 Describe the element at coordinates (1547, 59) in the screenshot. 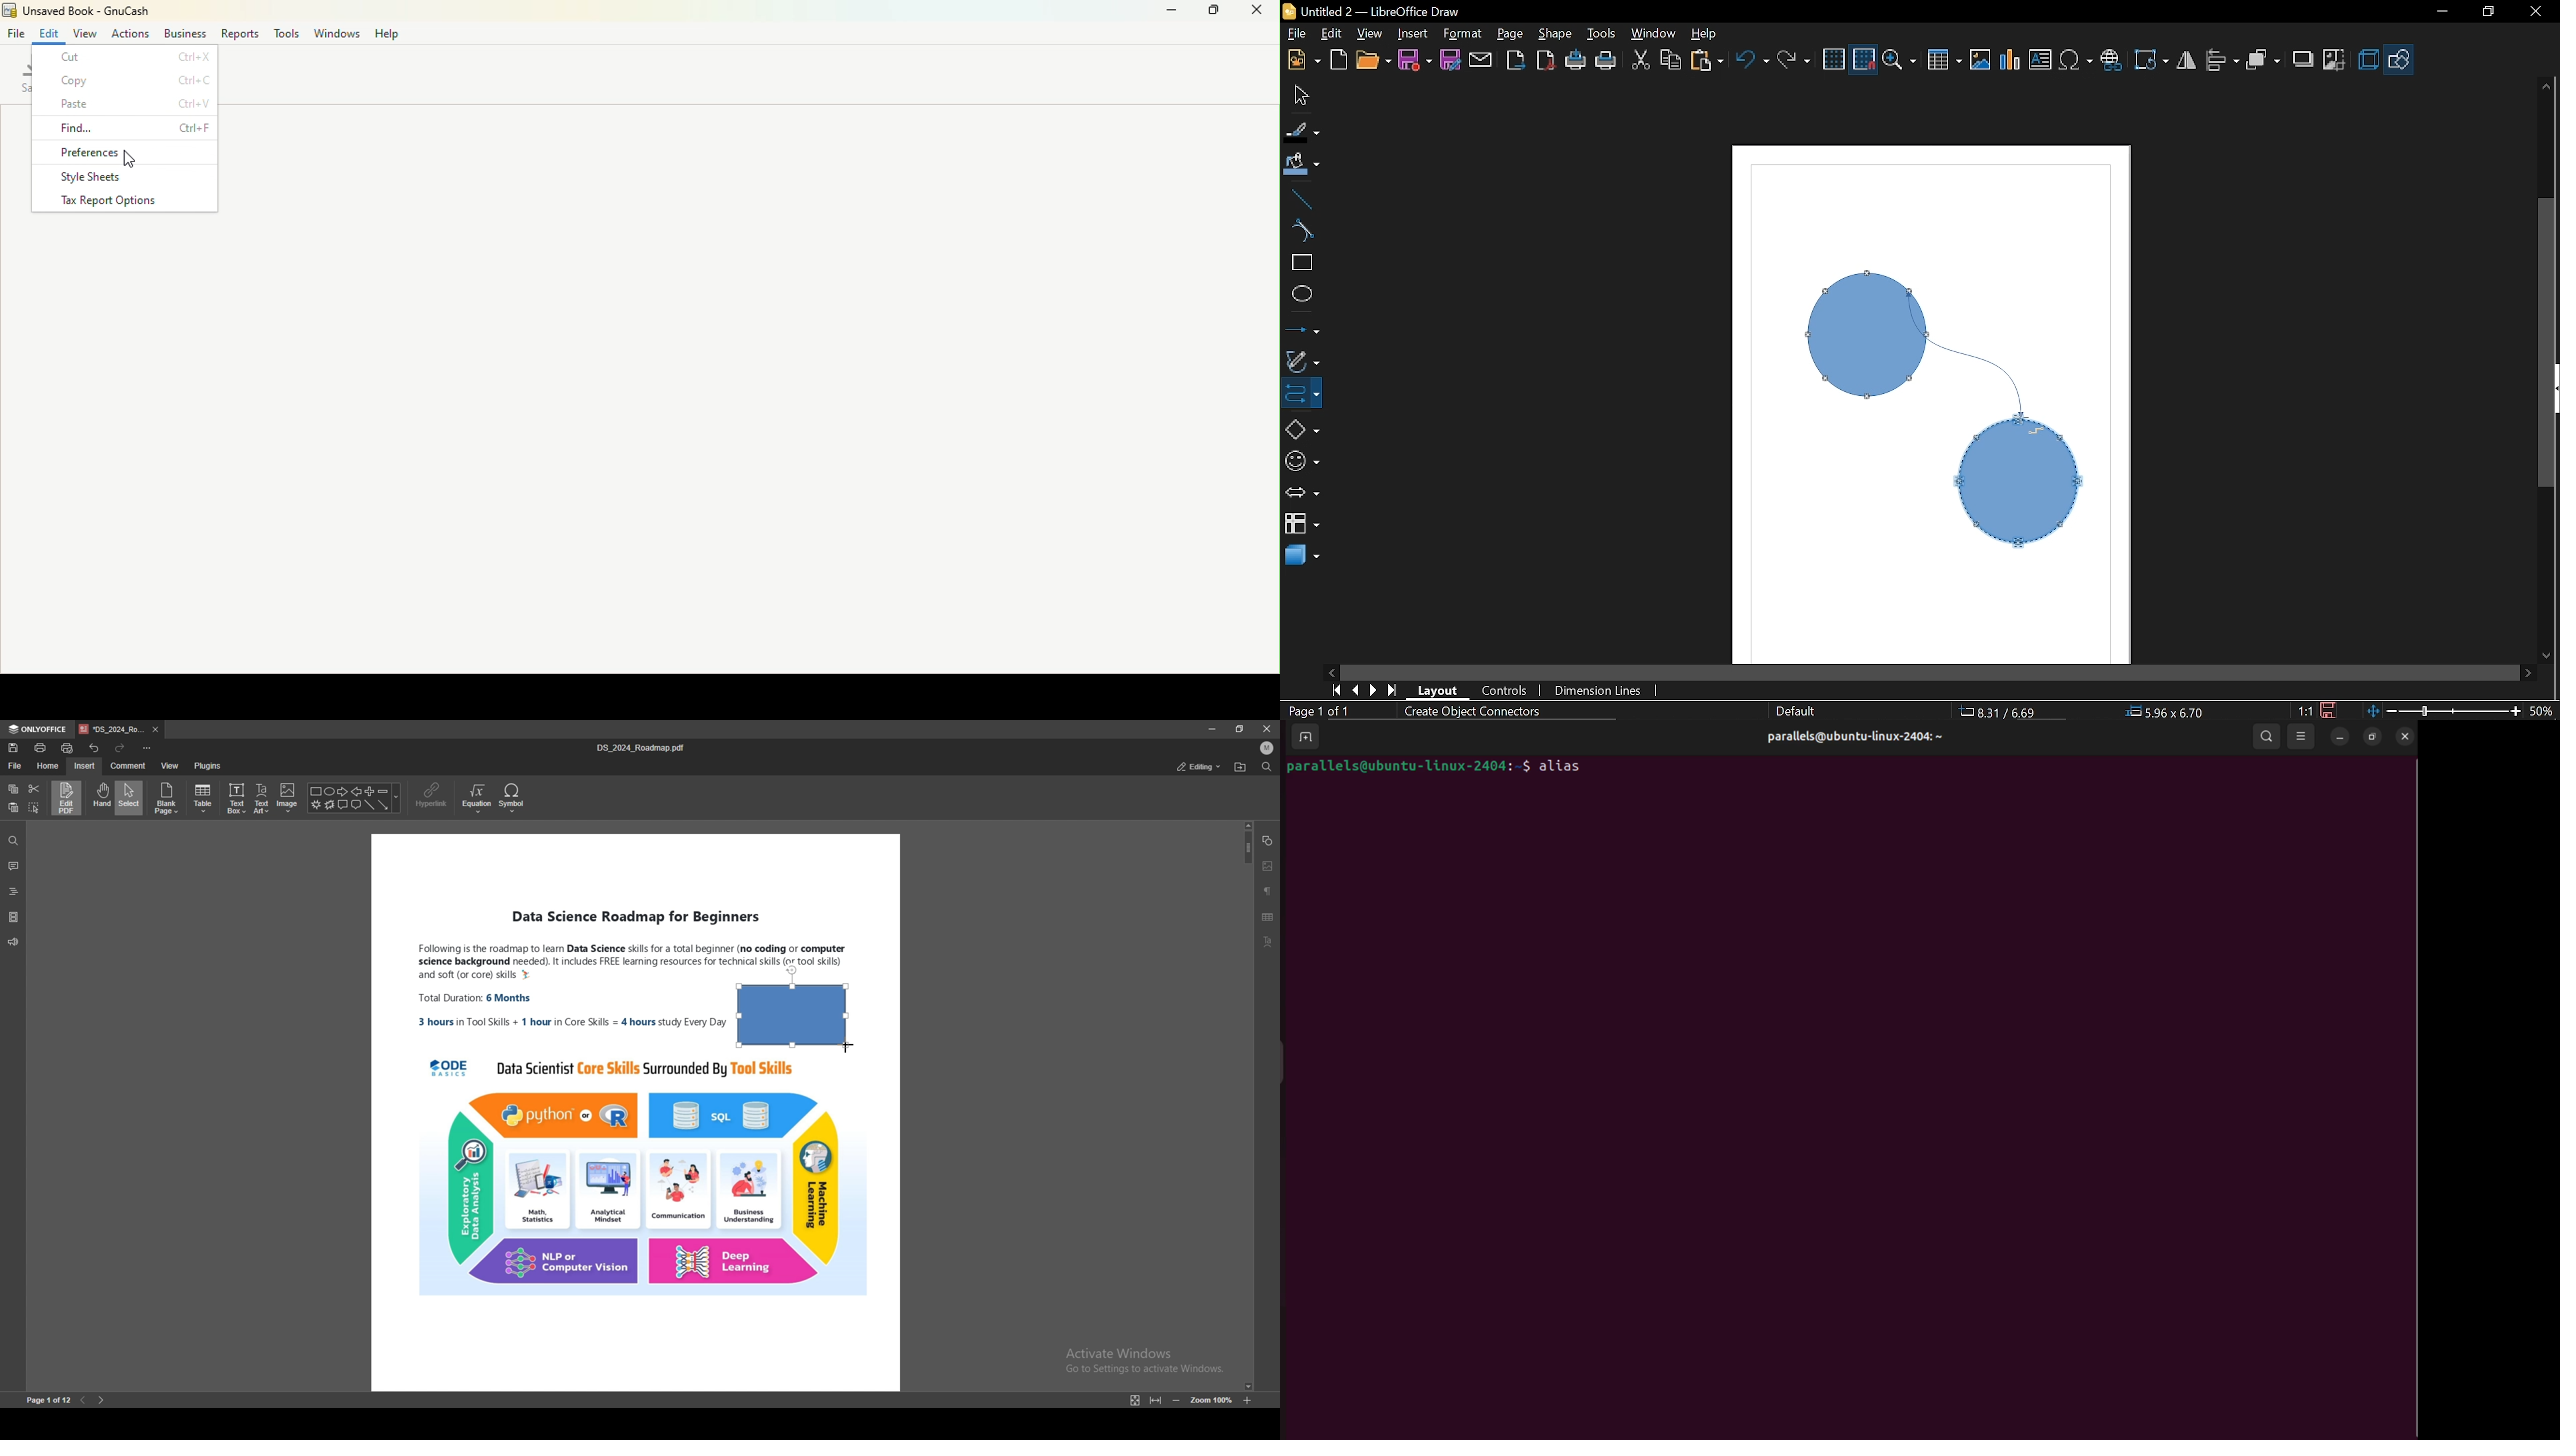

I see `Export to PDF` at that location.